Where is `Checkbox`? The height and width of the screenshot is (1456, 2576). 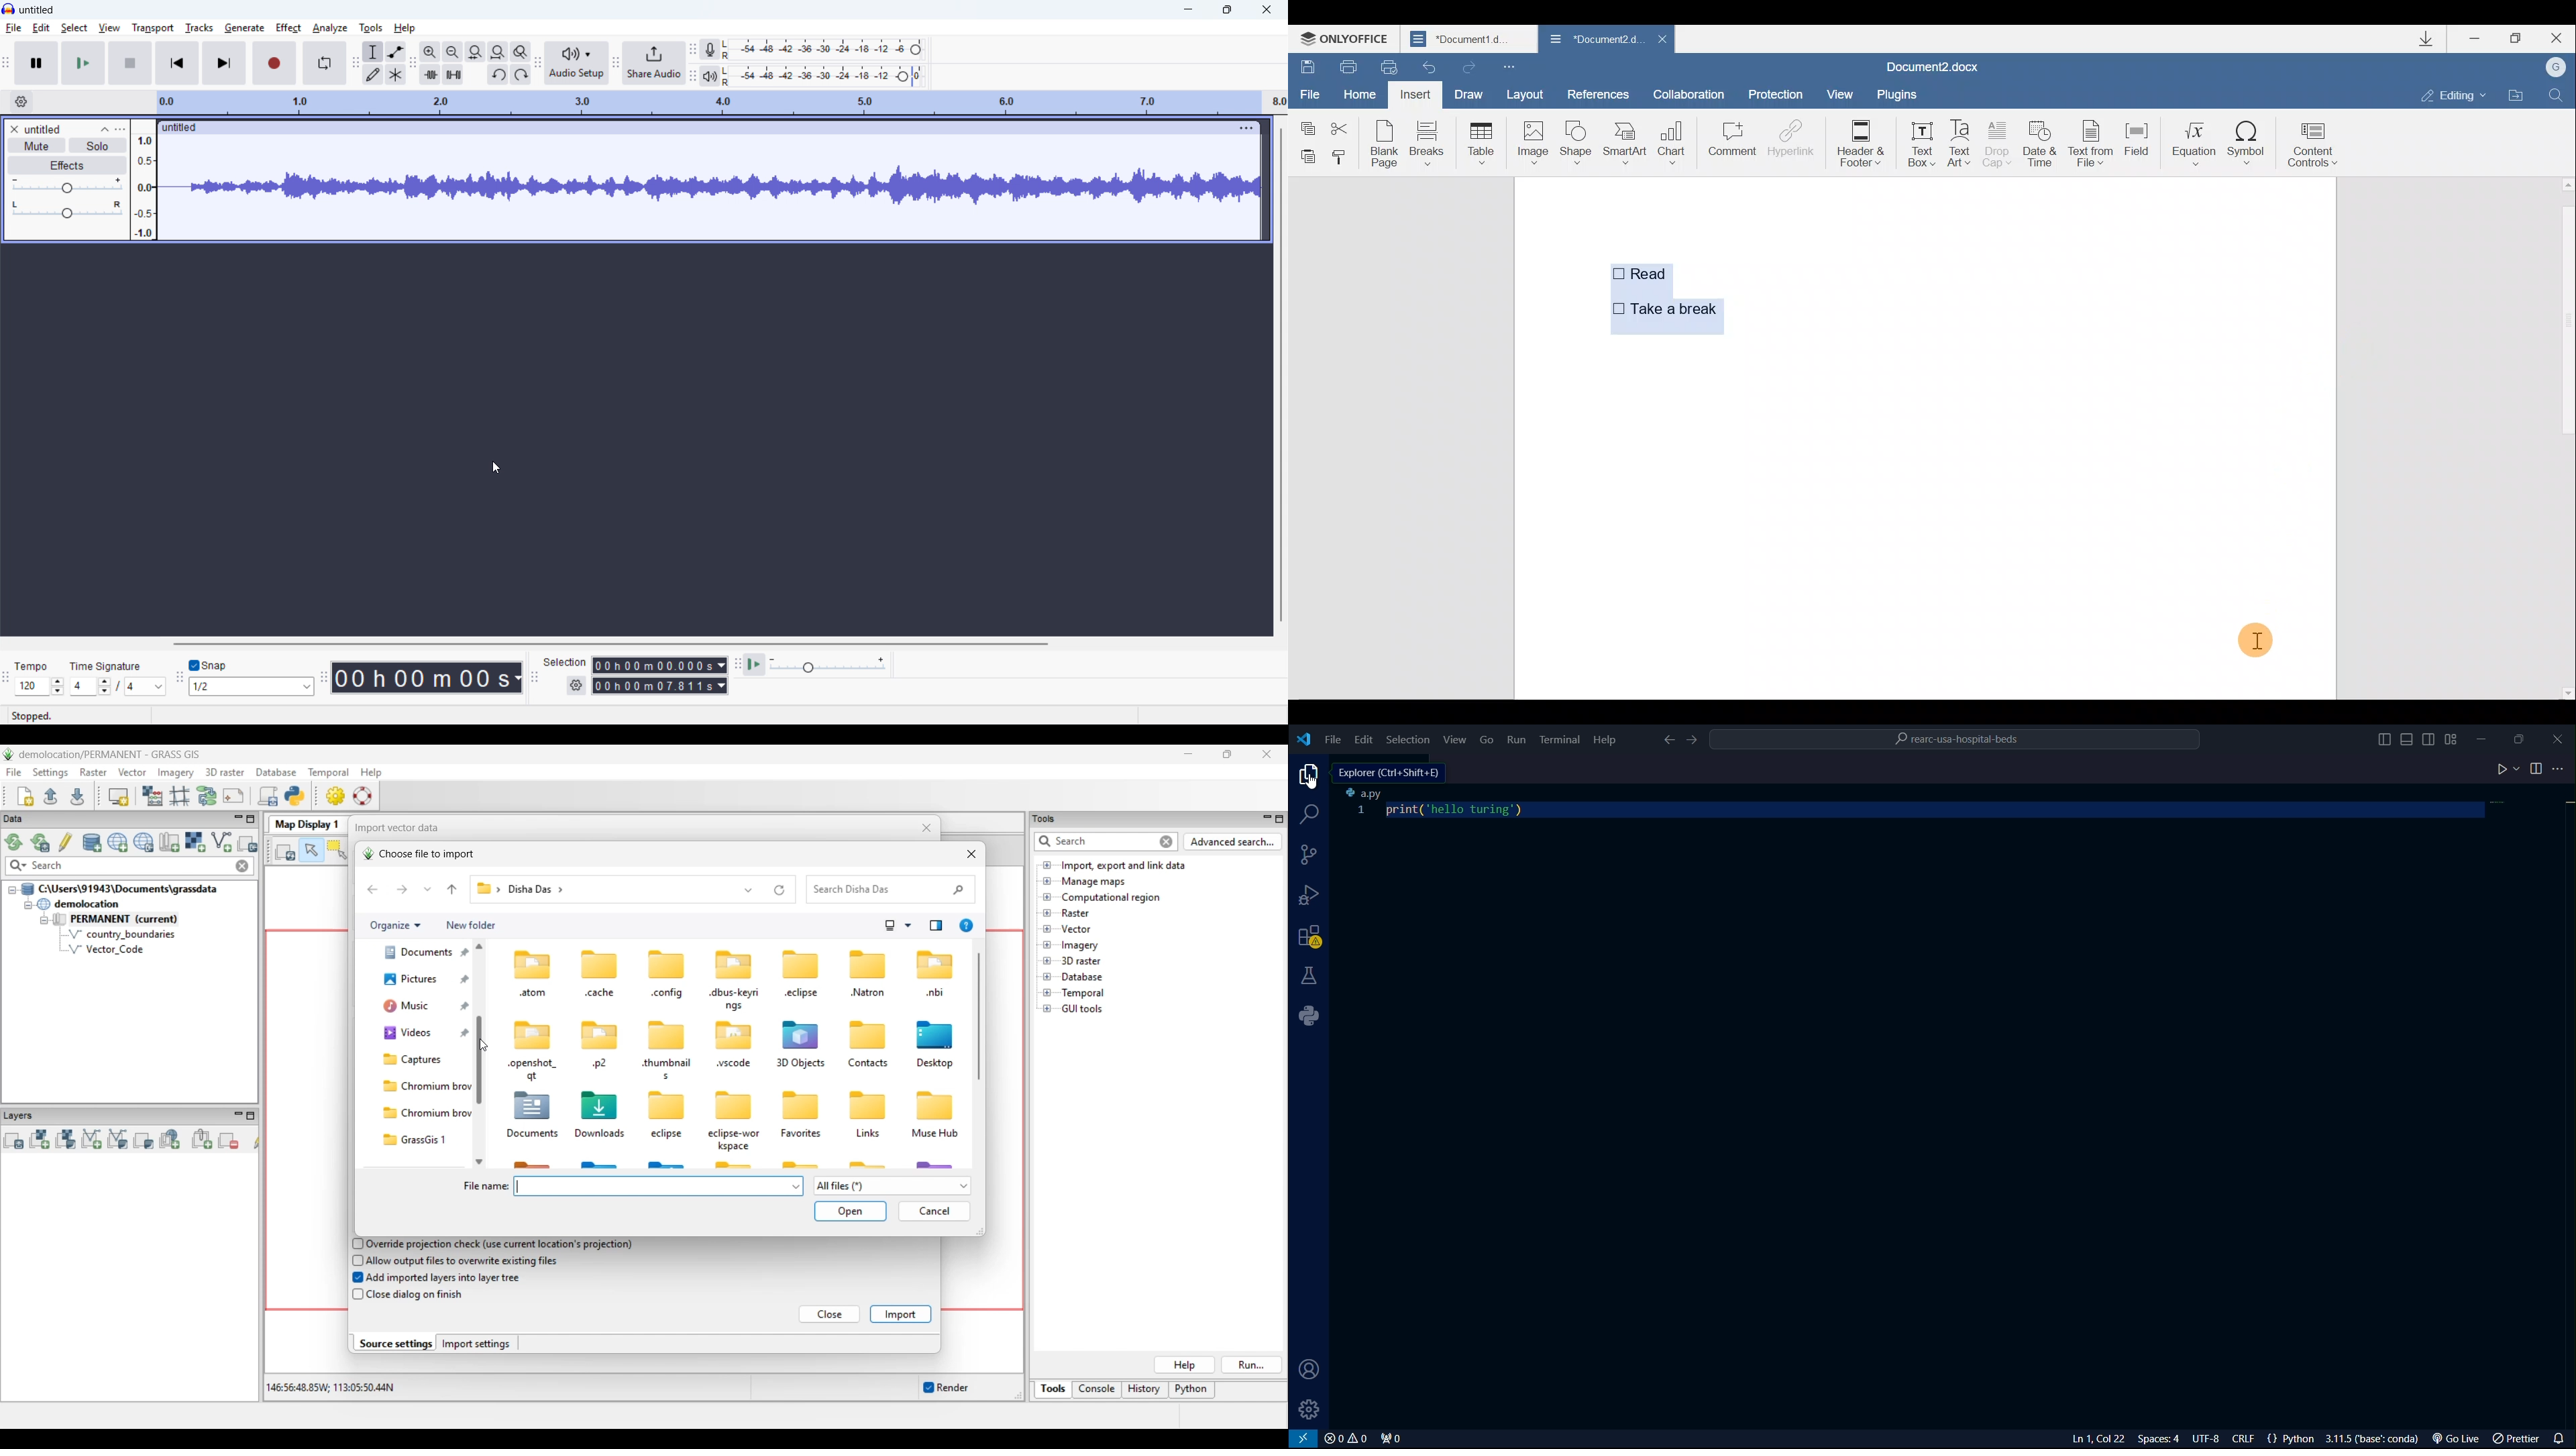 Checkbox is located at coordinates (1615, 276).